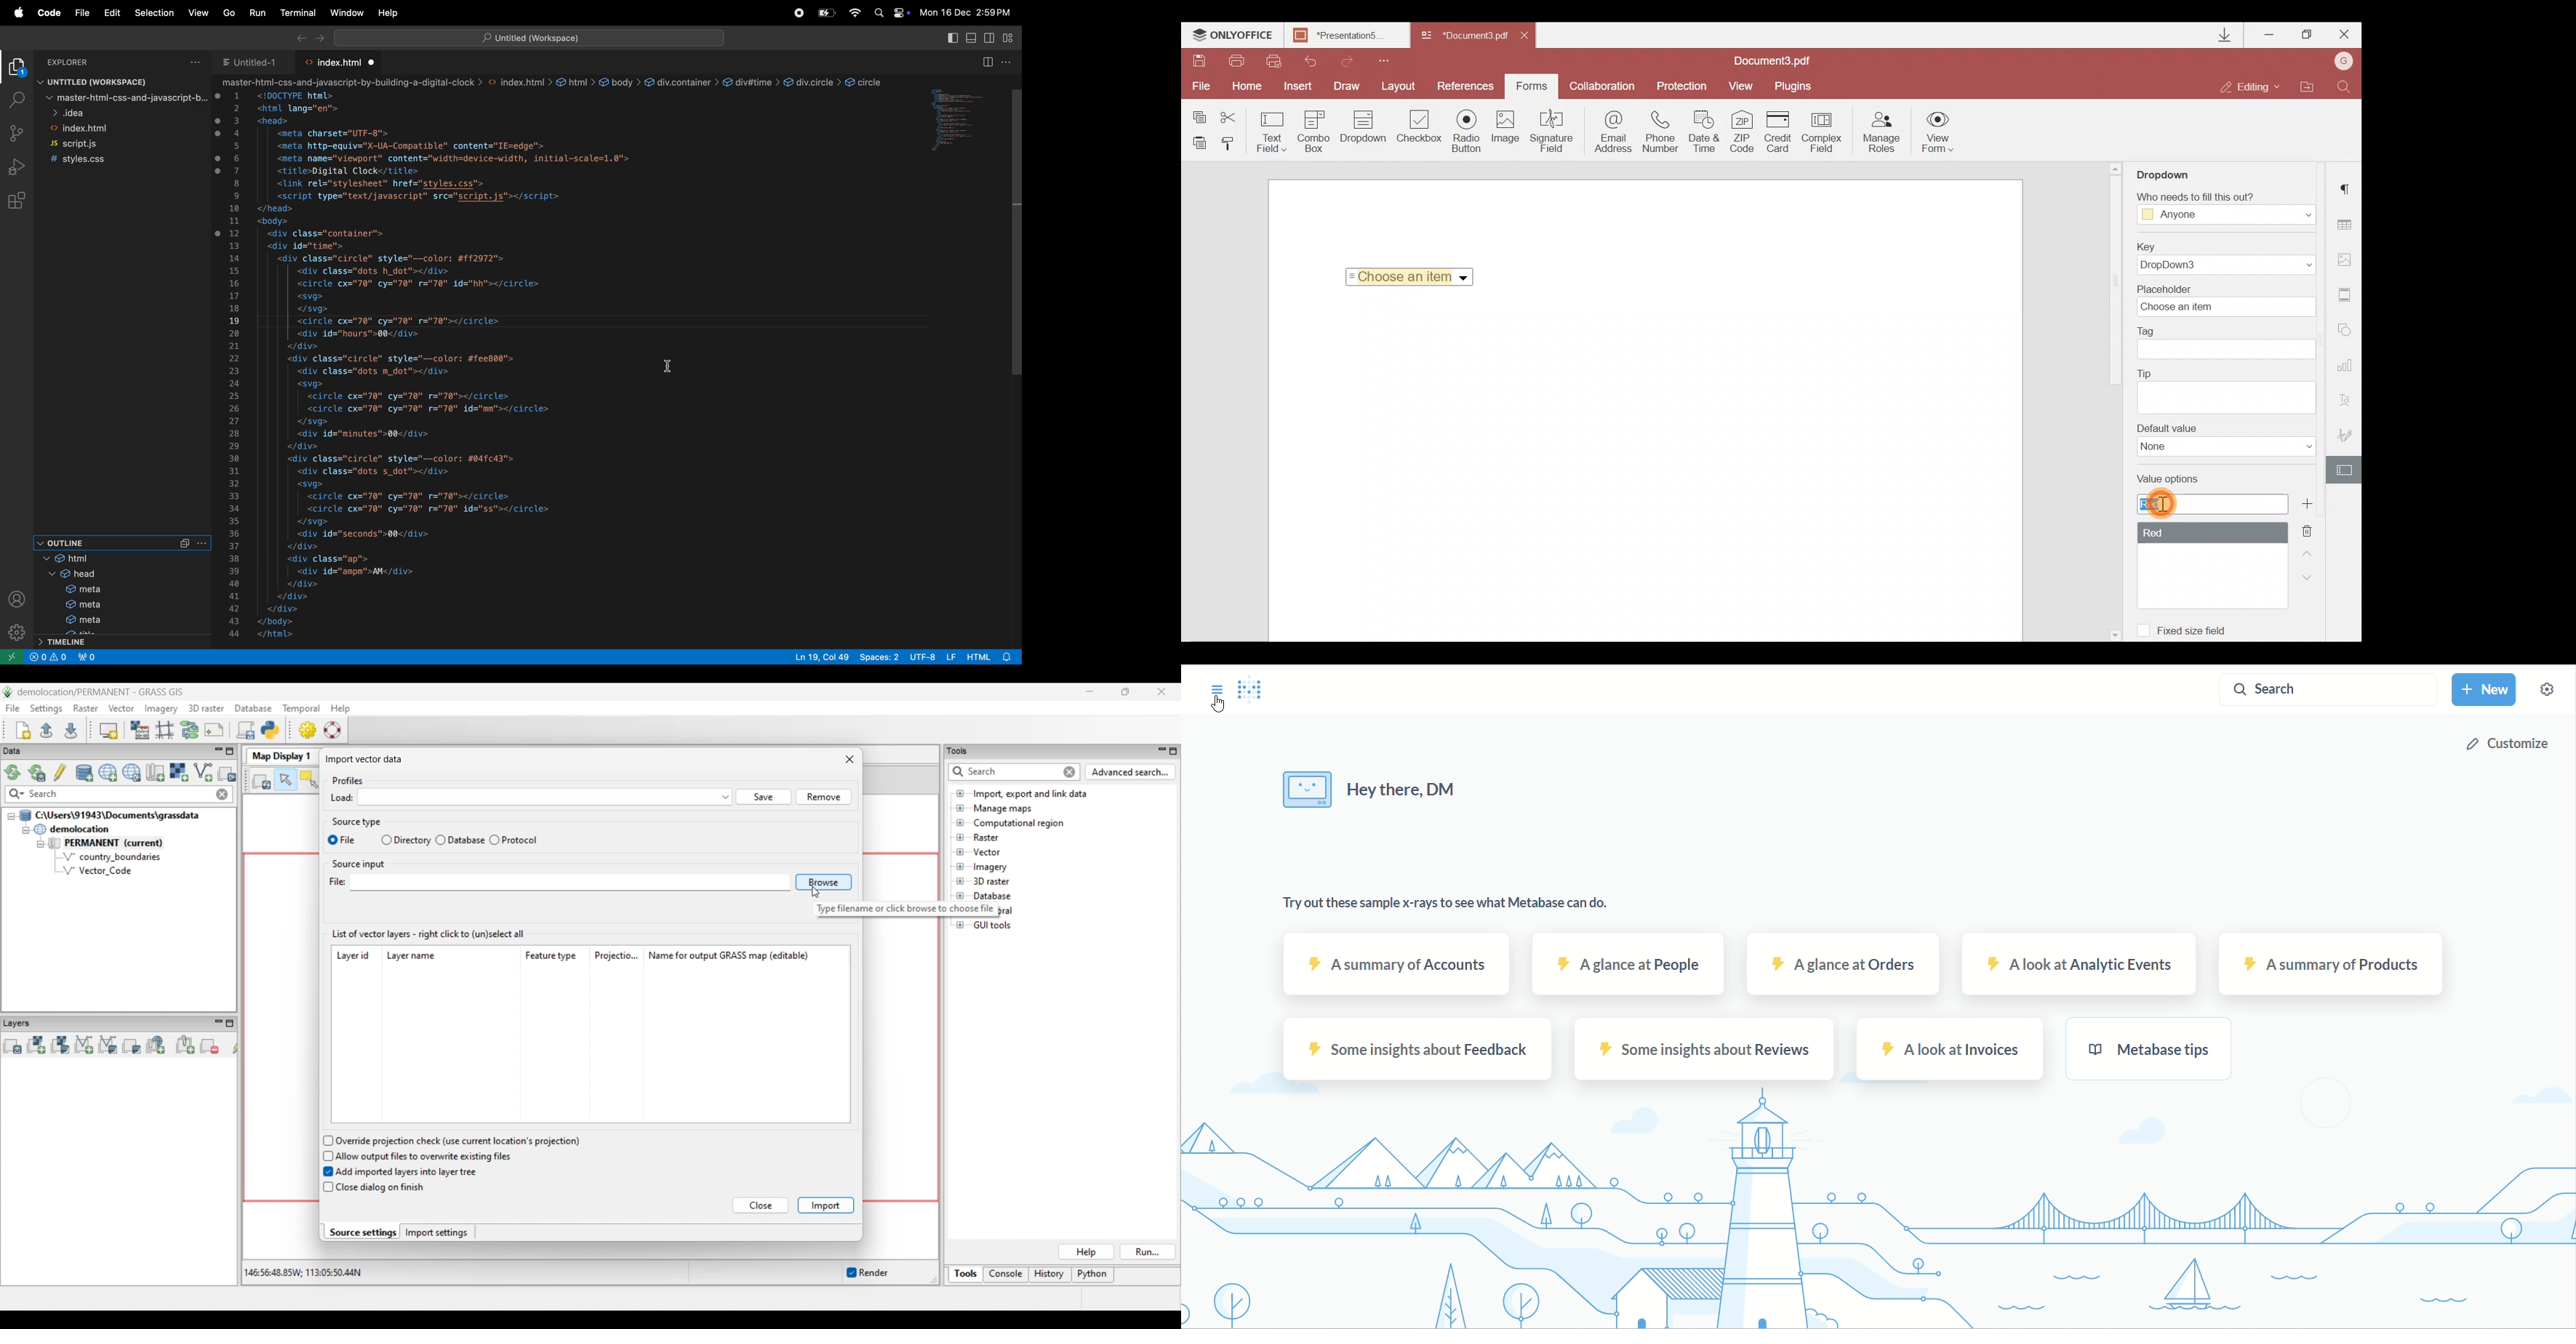  Describe the element at coordinates (110, 128) in the screenshot. I see `index.html` at that location.